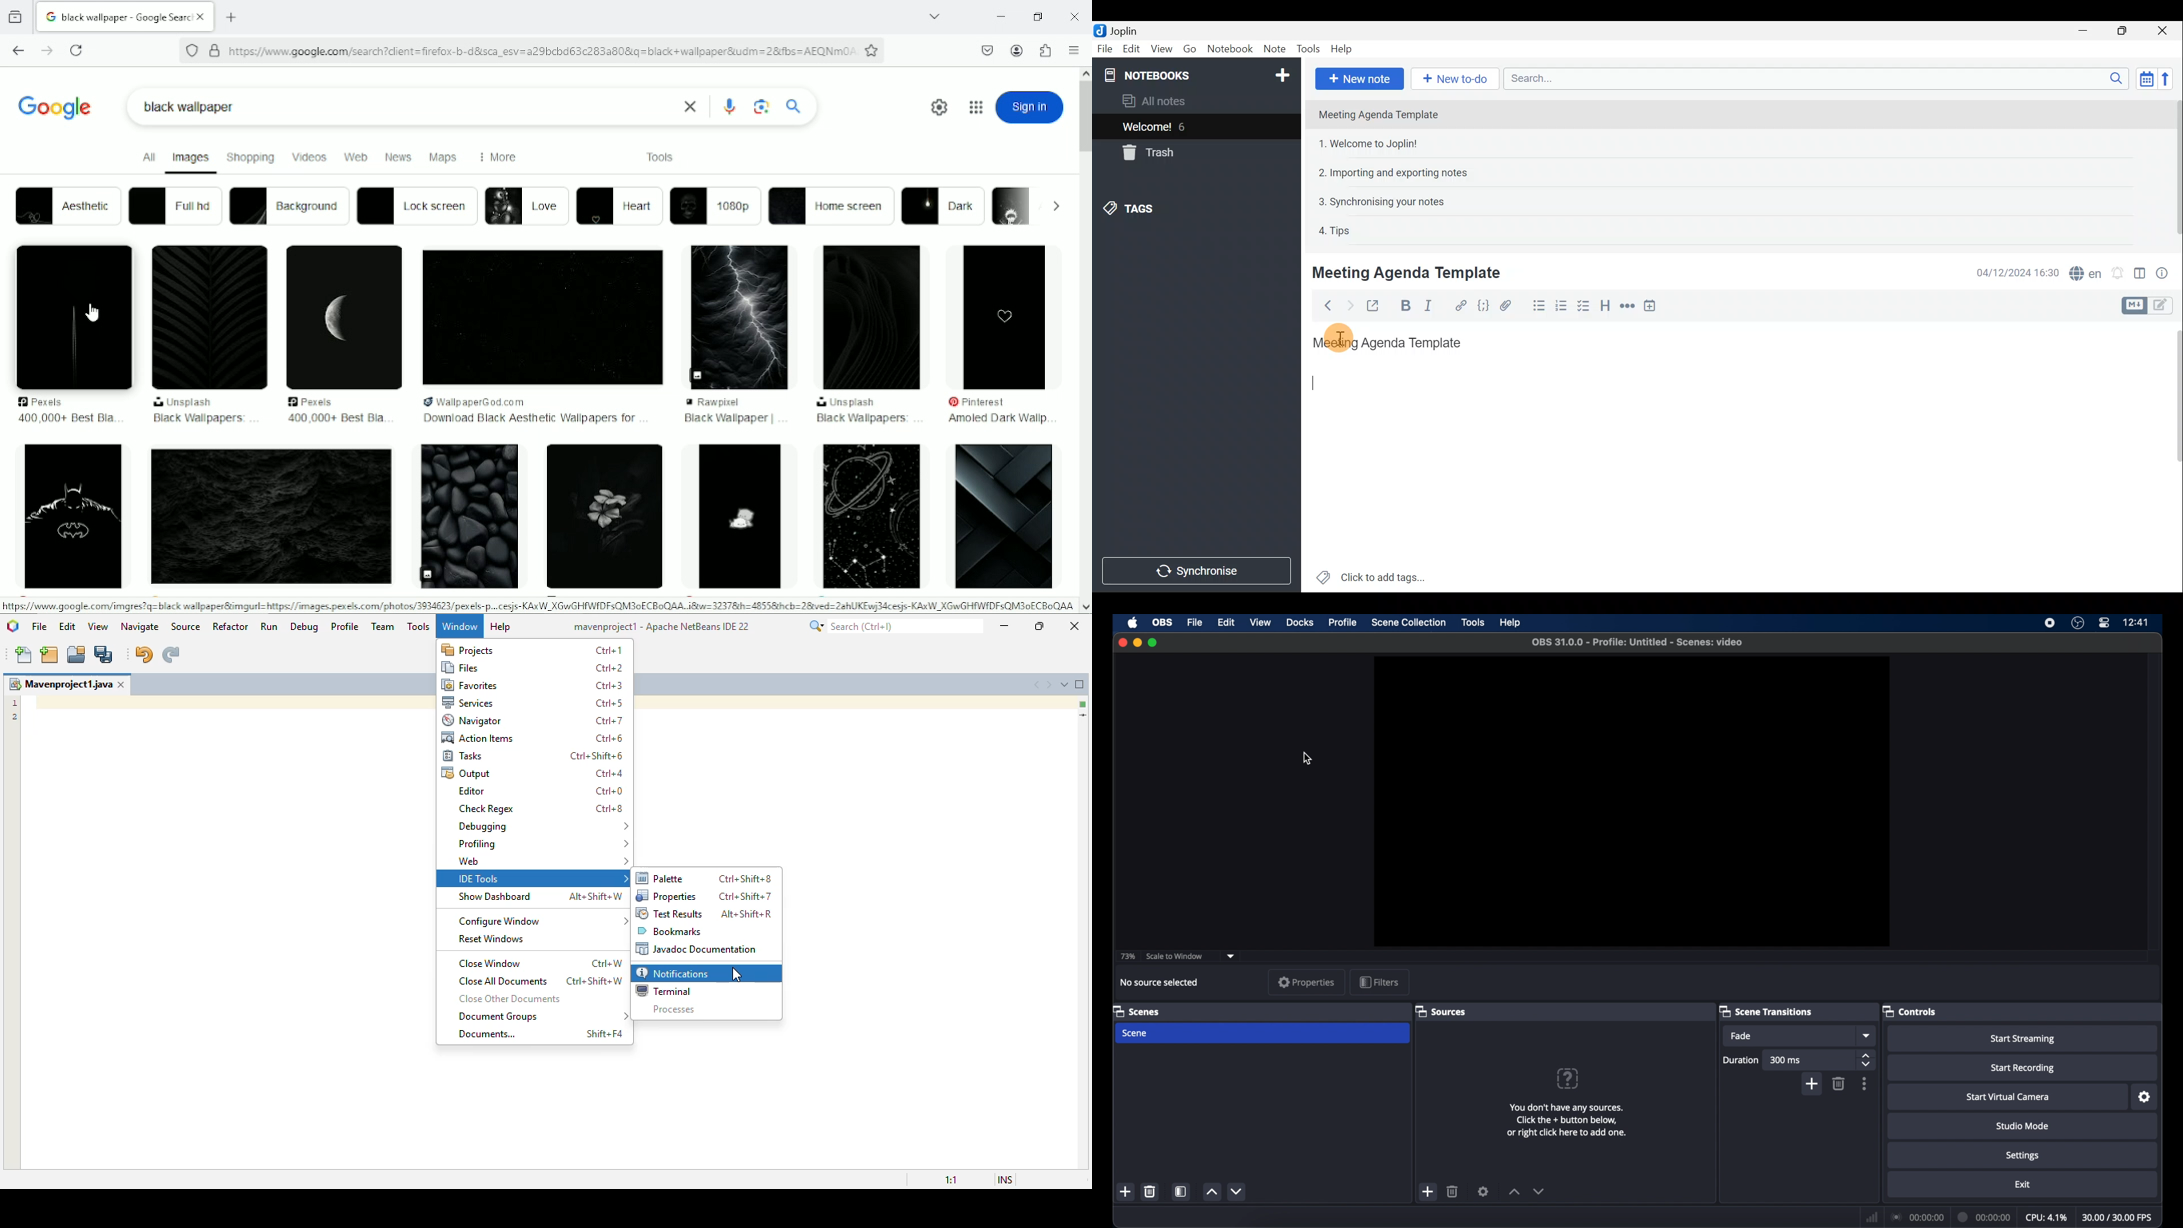 This screenshot has height=1232, width=2184. I want to click on new tab, so click(232, 17).